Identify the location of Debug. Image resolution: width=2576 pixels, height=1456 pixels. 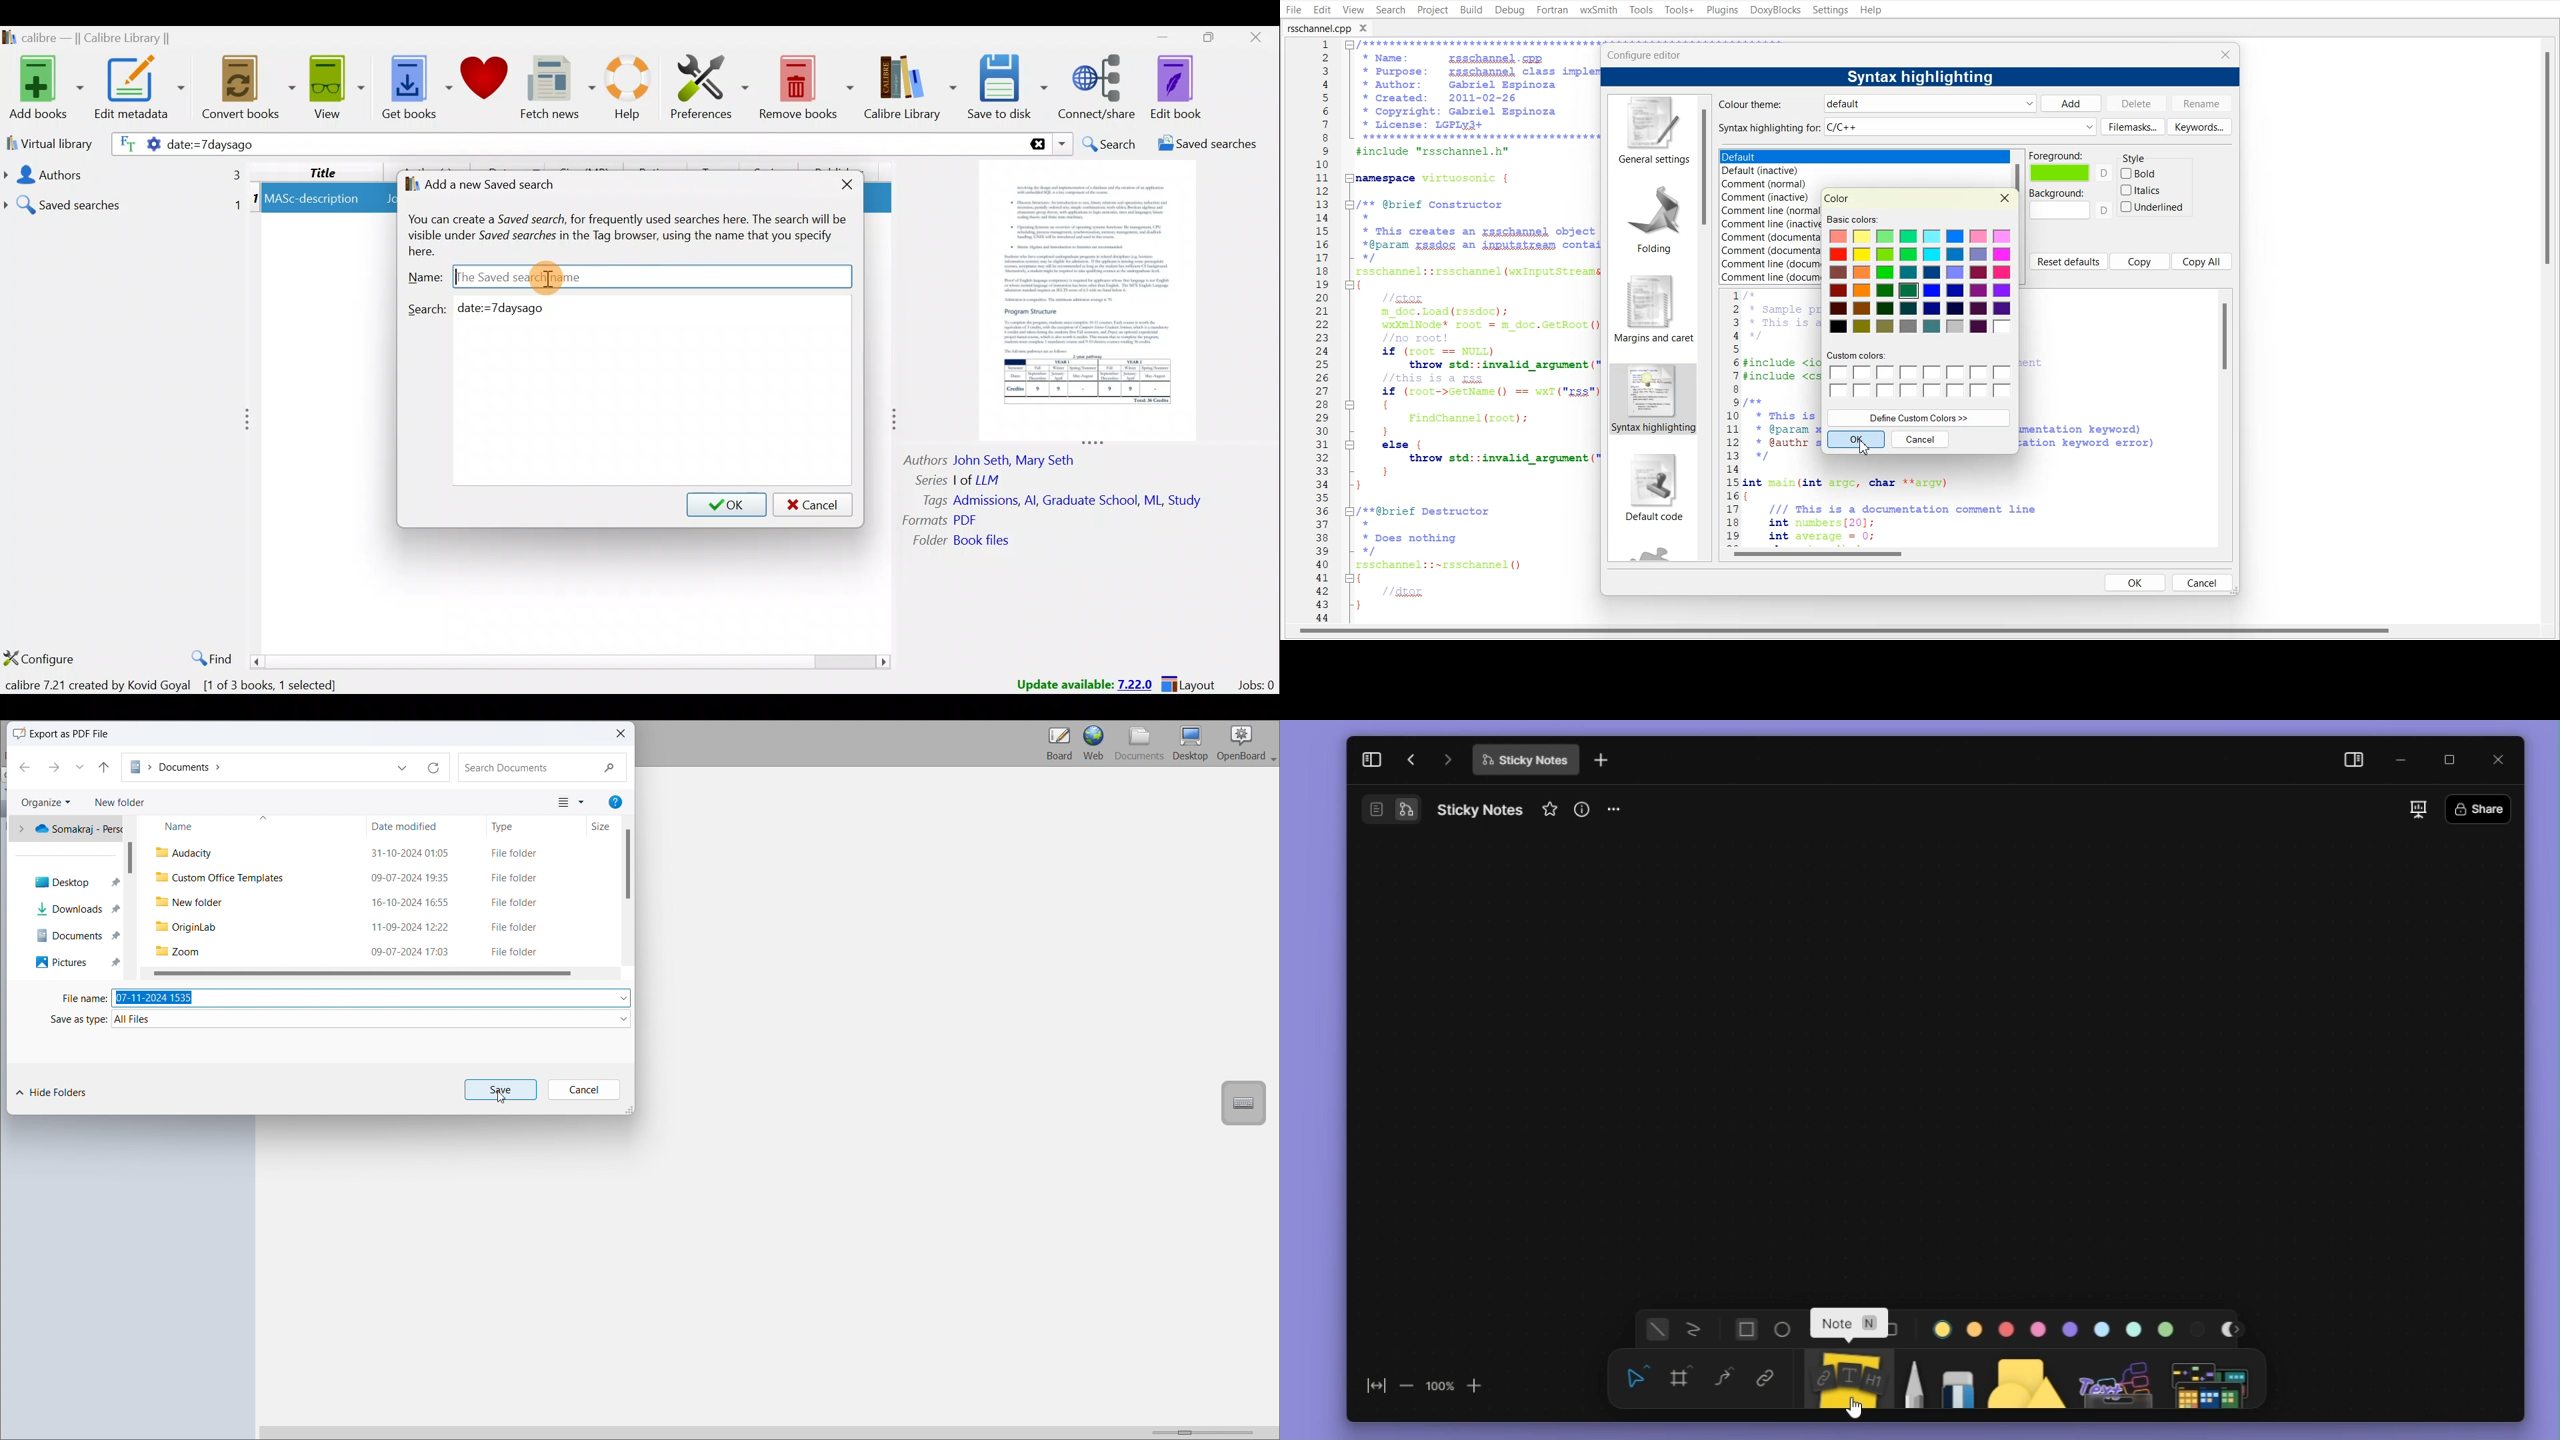
(1510, 11).